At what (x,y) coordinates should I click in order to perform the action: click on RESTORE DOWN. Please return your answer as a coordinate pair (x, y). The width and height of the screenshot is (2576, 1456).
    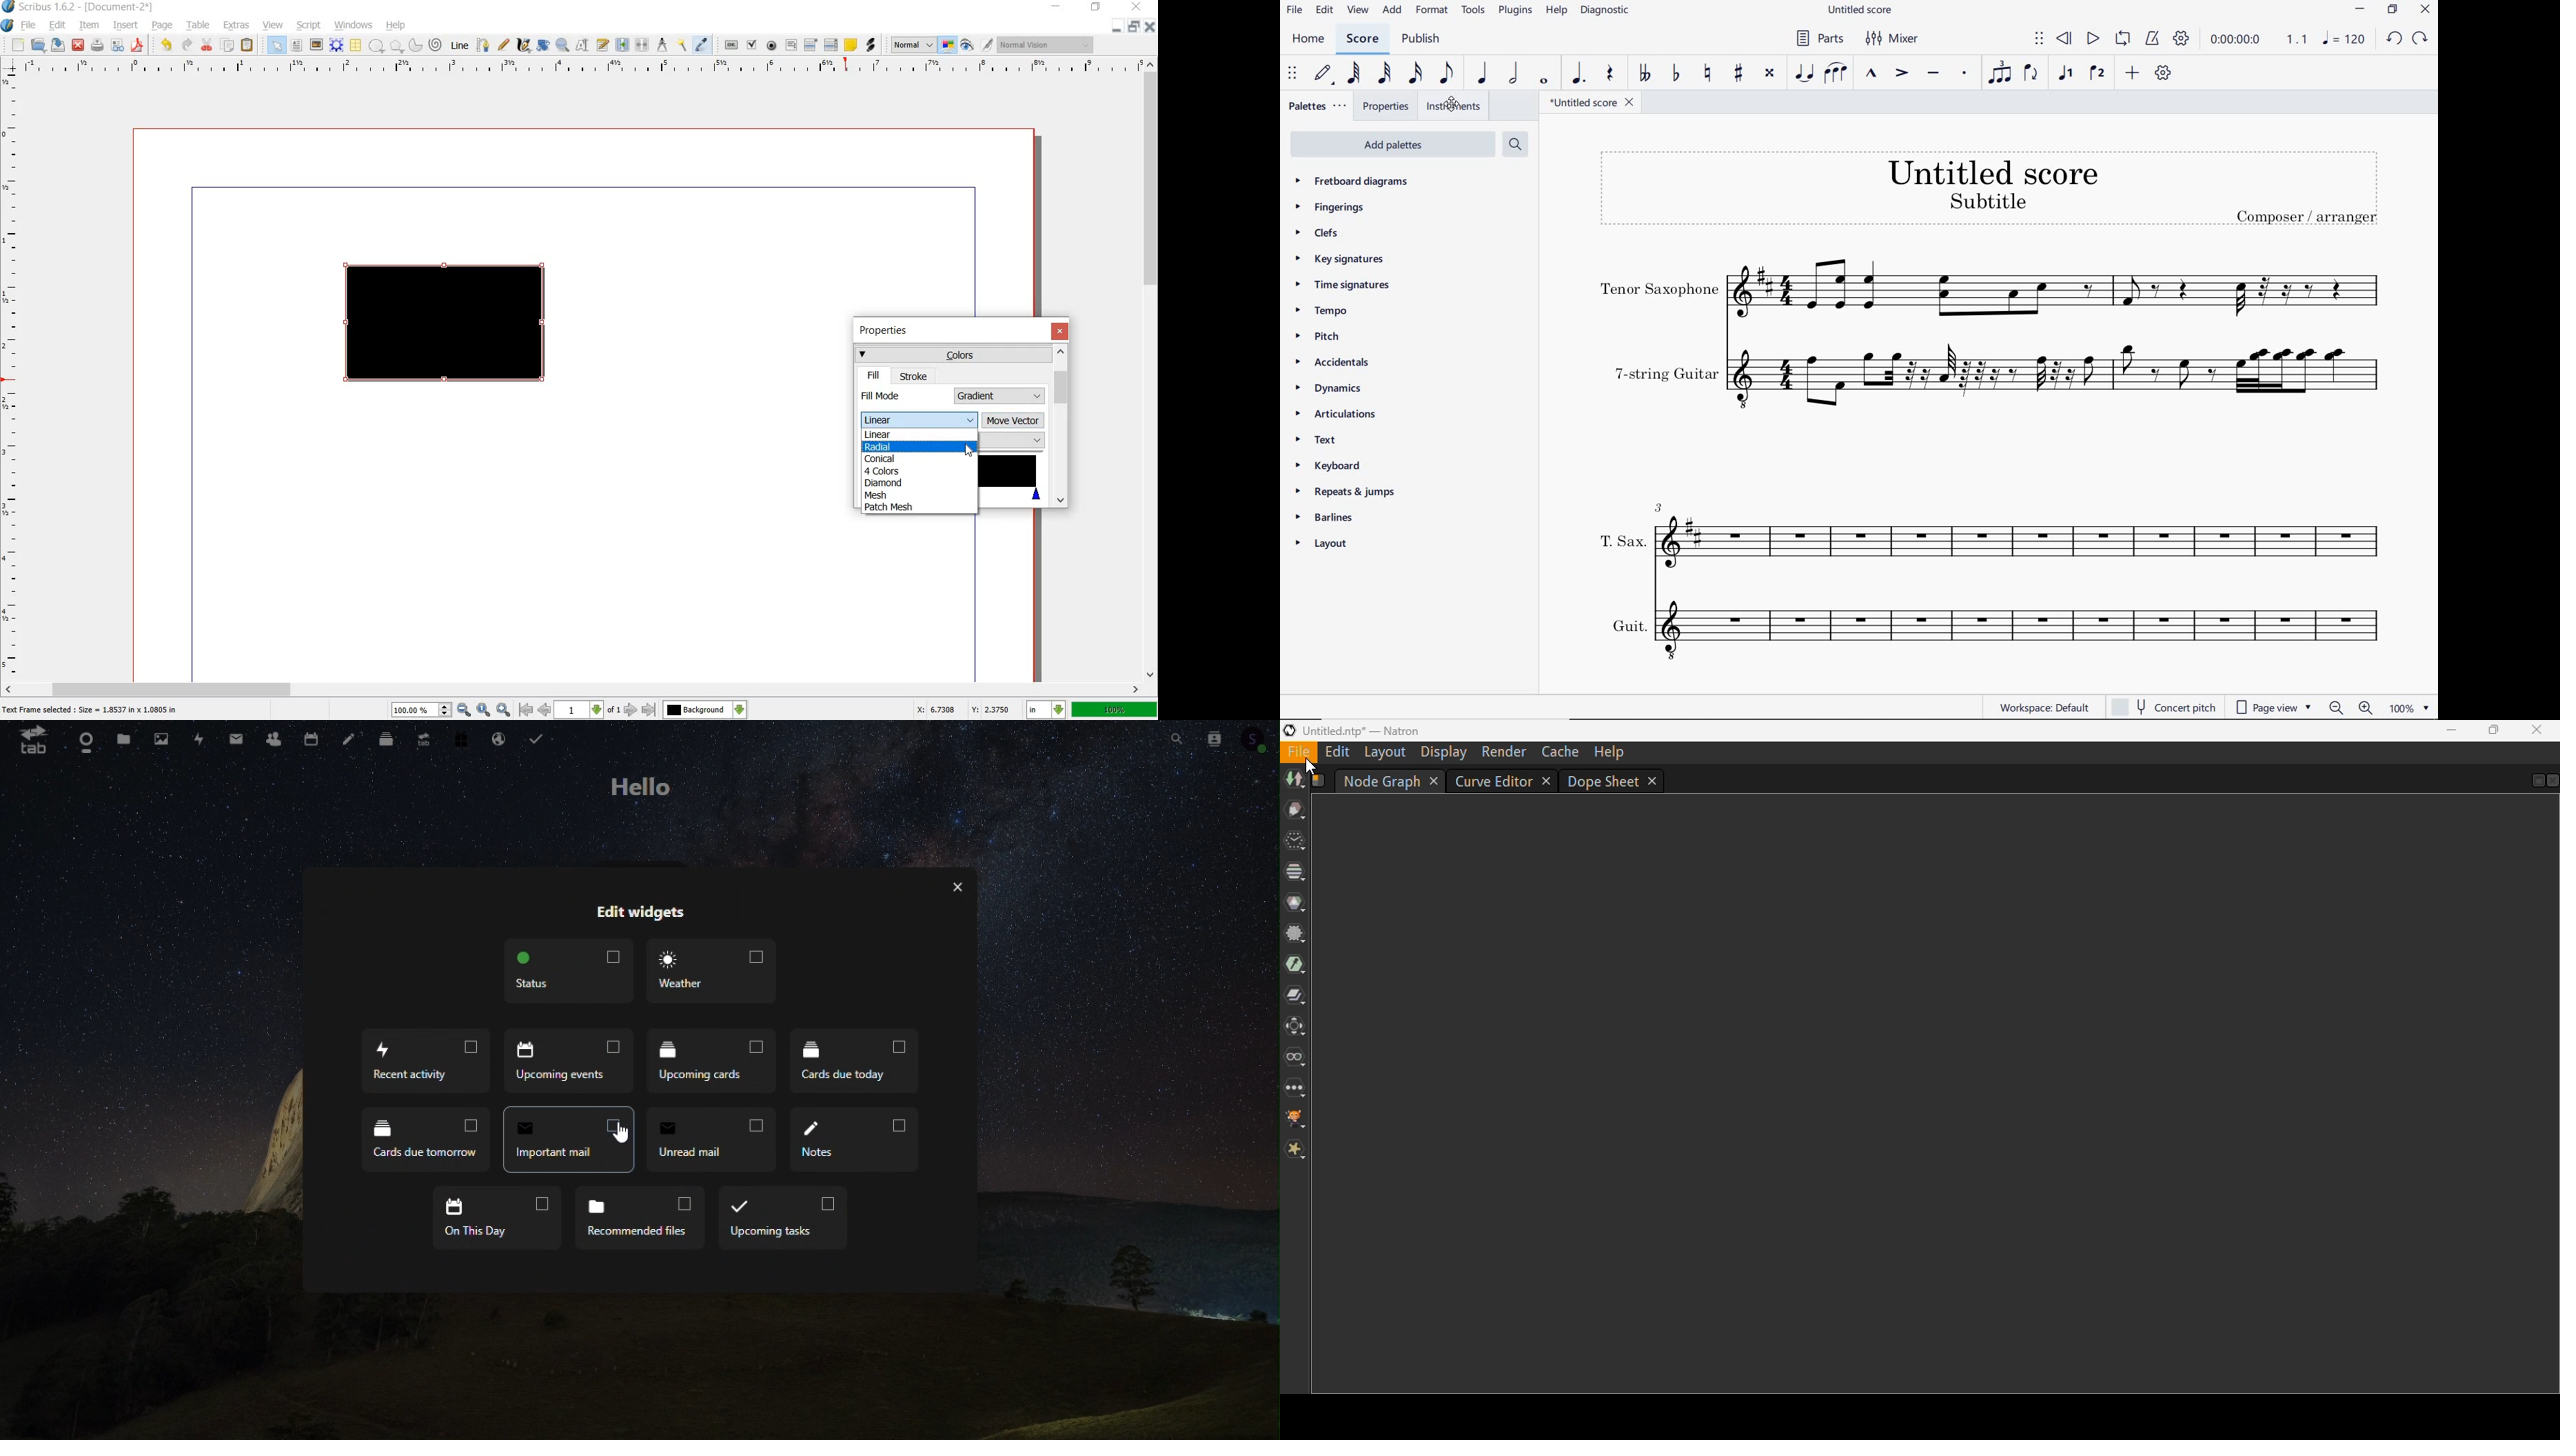
    Looking at the image, I should click on (2395, 10).